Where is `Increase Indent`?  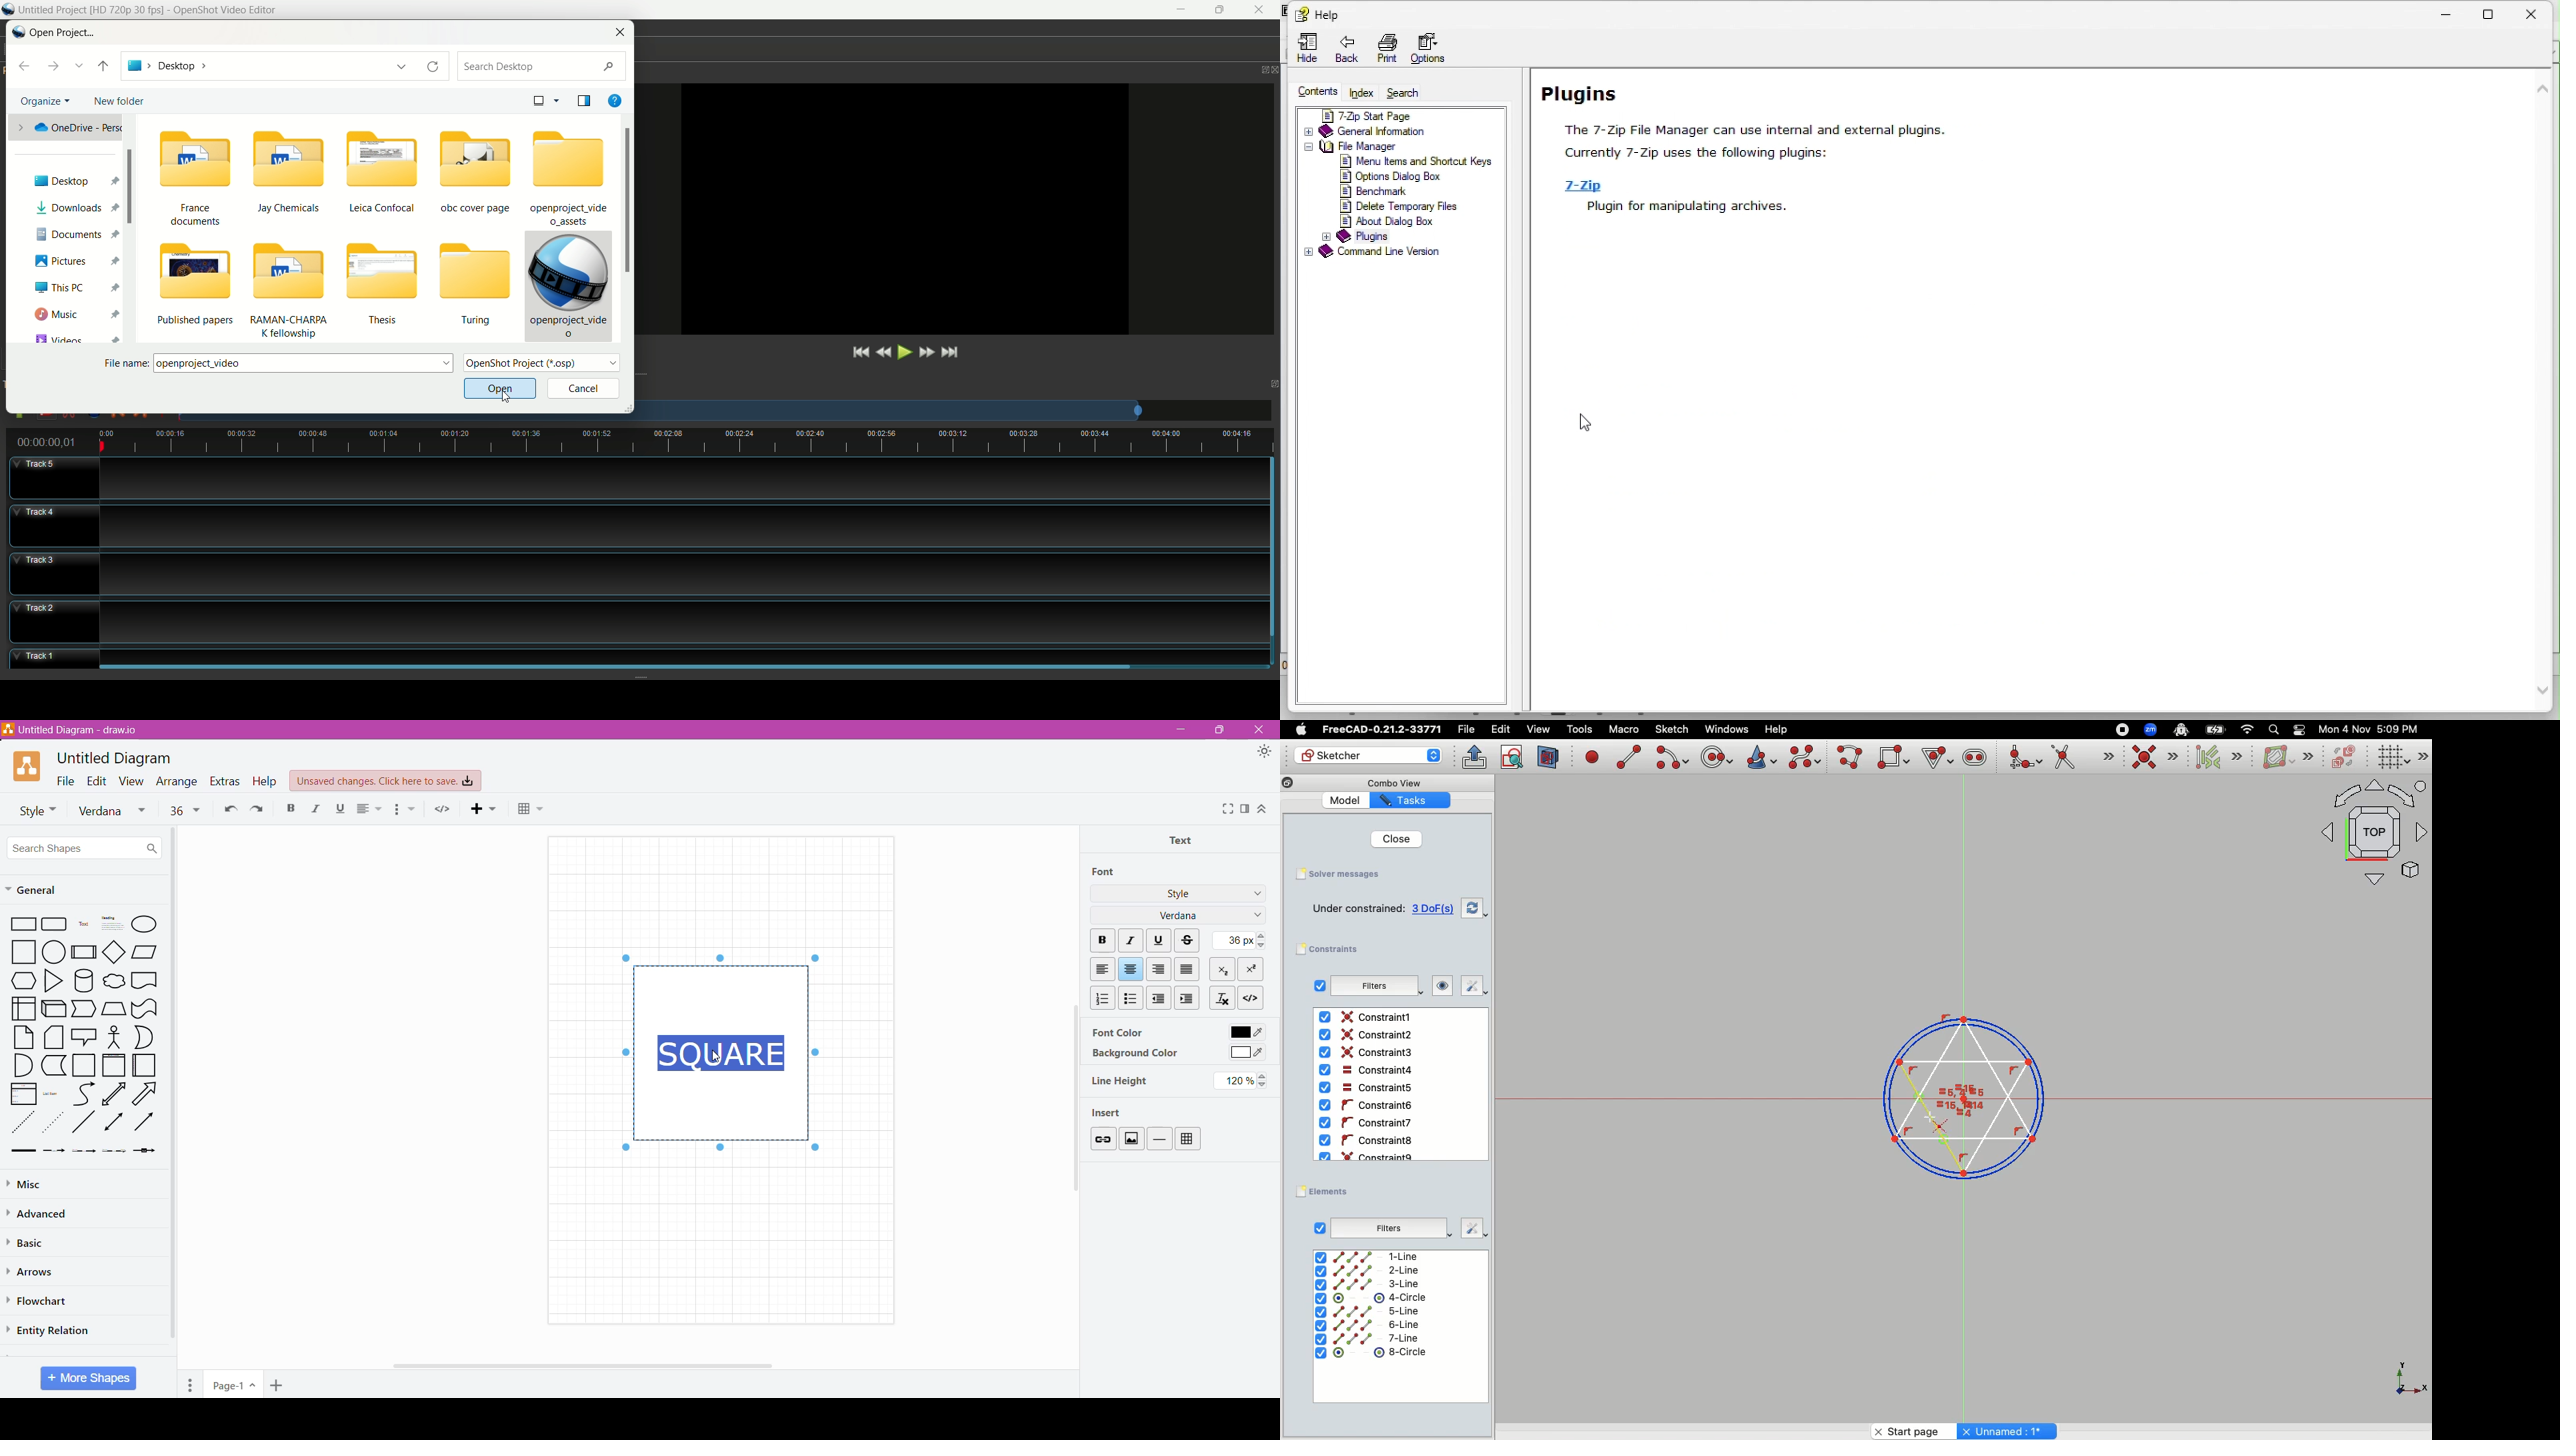 Increase Indent is located at coordinates (1189, 998).